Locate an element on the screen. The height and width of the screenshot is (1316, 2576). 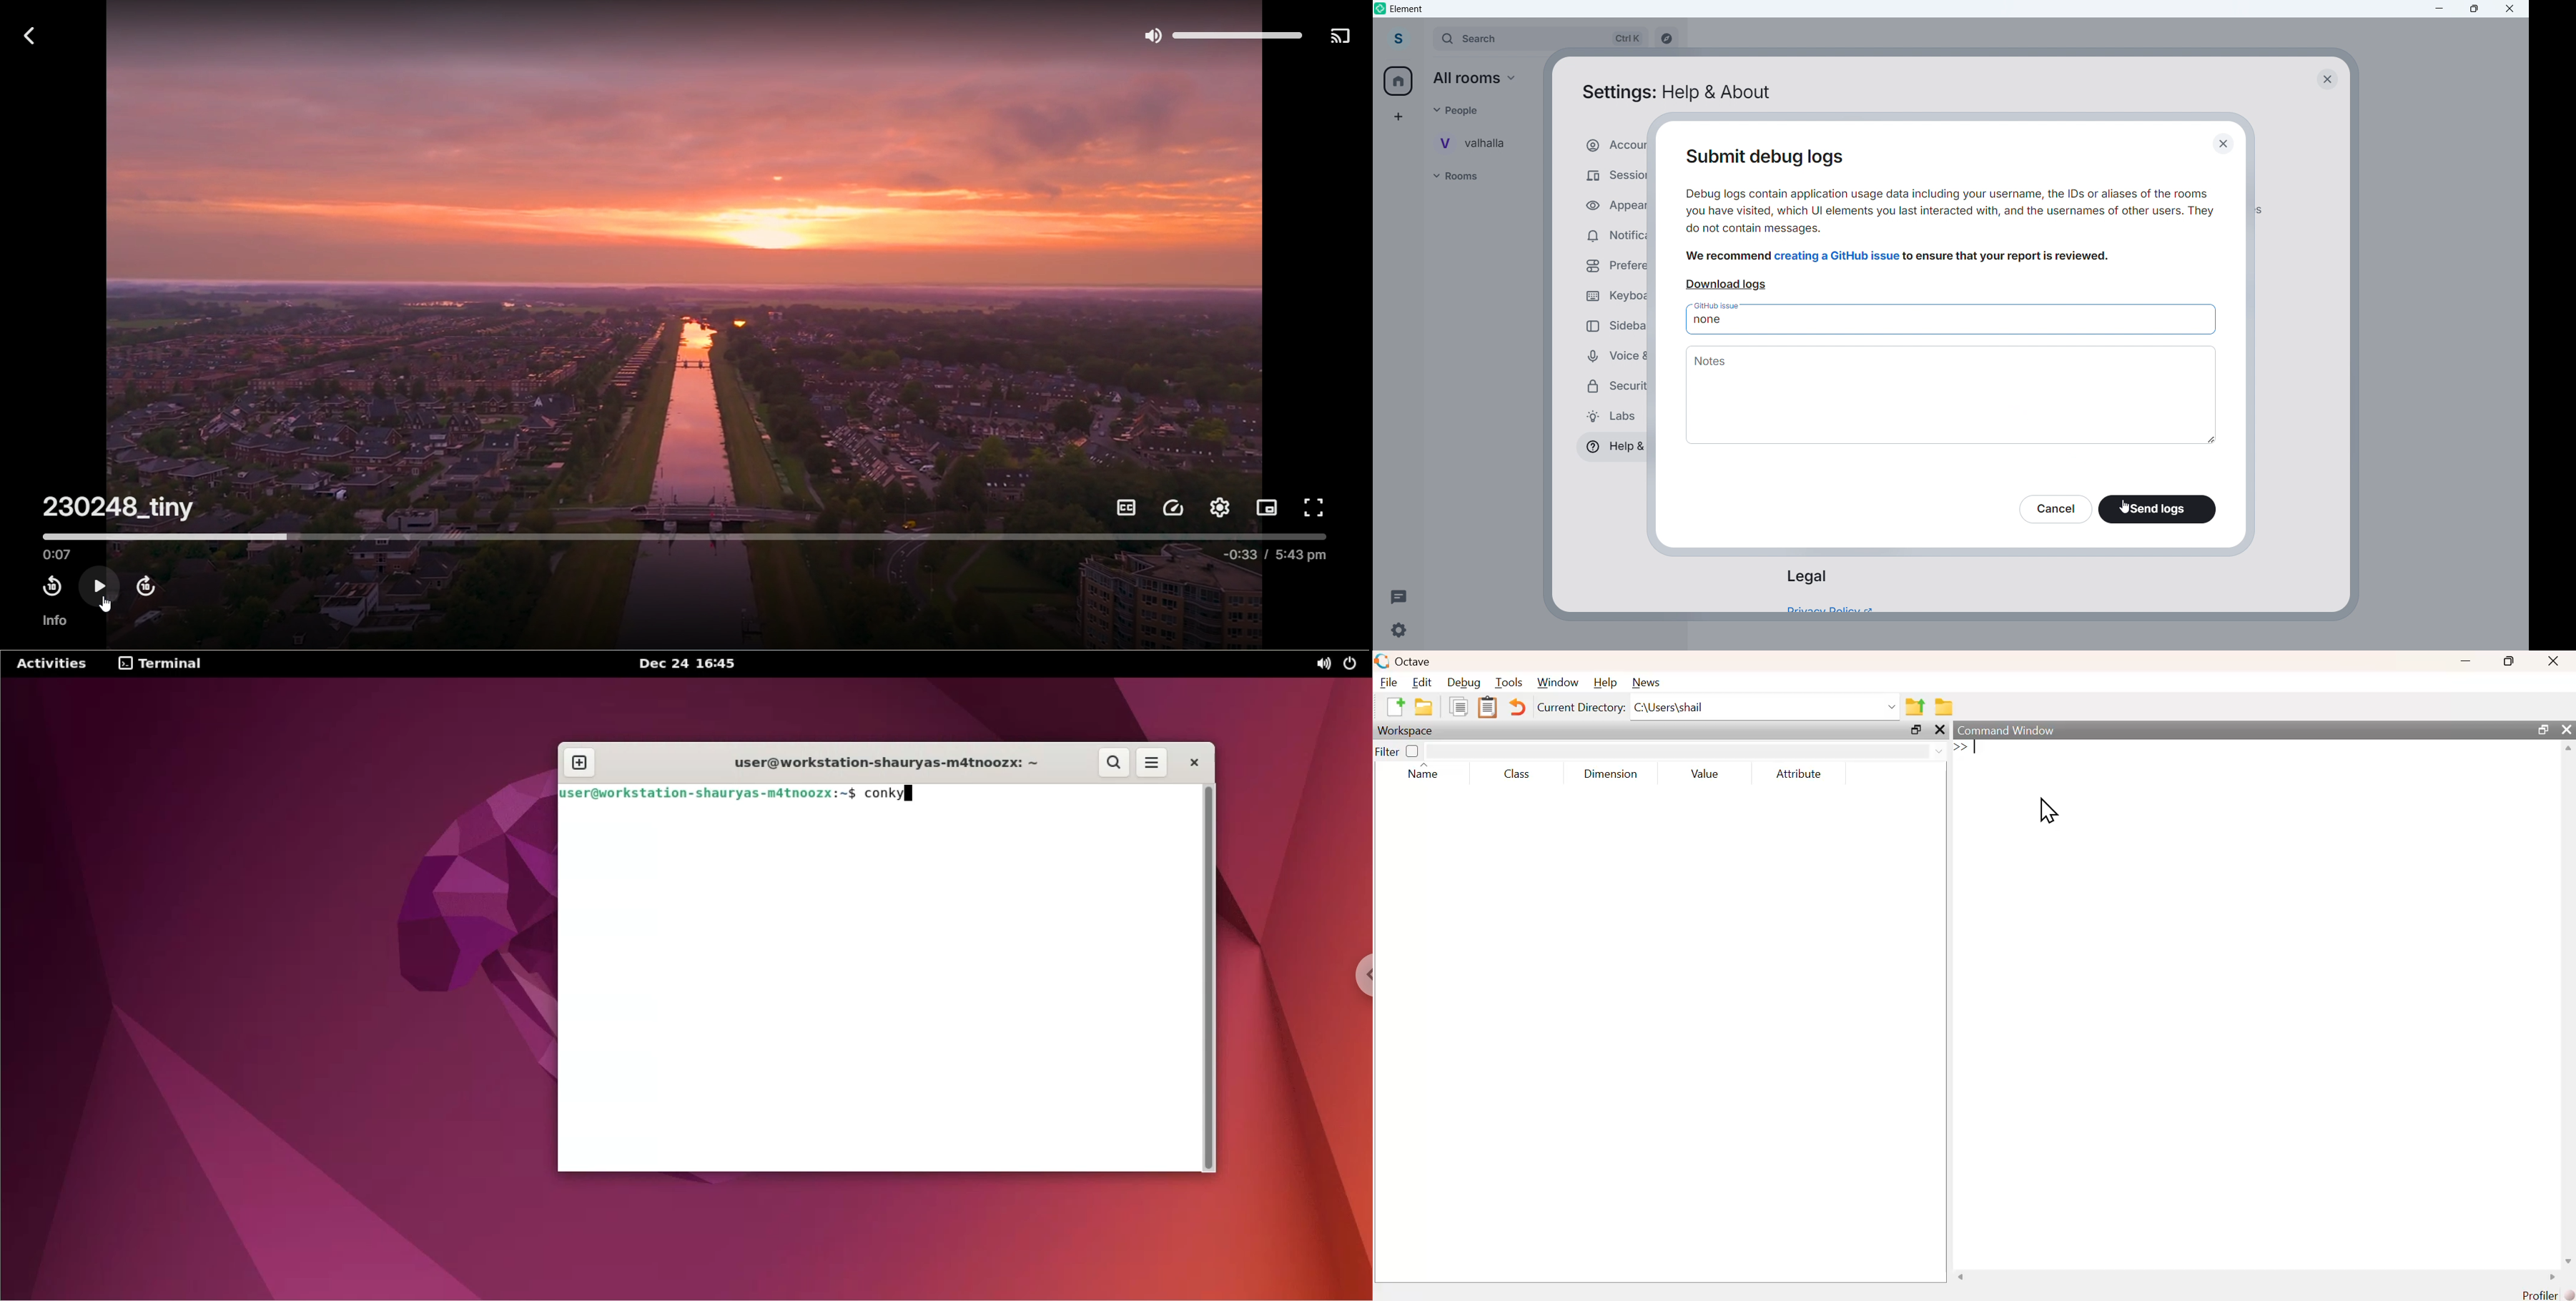
Account  is located at coordinates (1397, 39).